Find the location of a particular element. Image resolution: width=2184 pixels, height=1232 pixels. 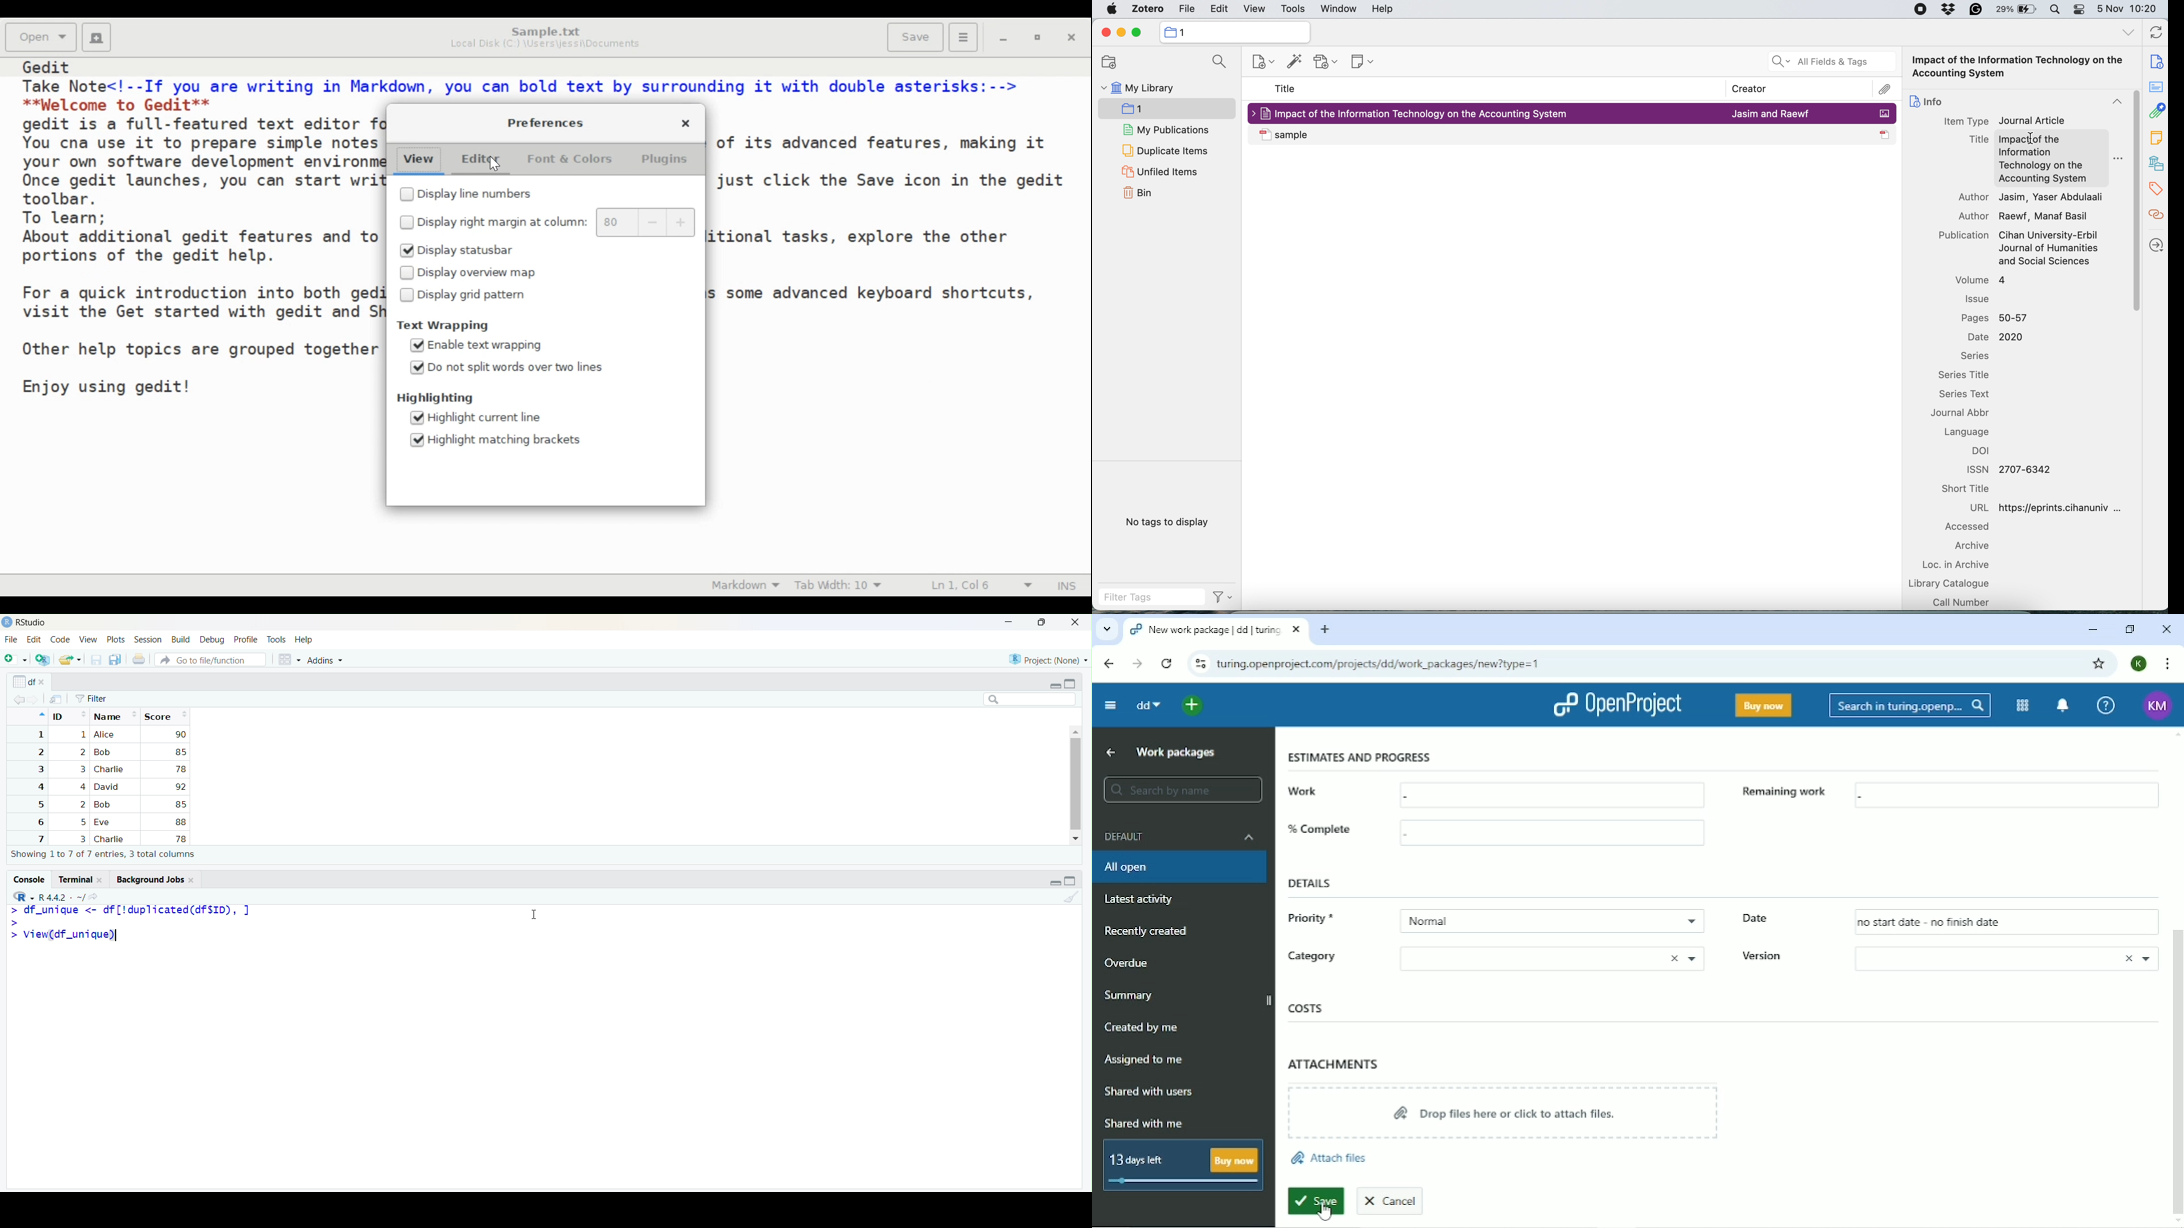

2 is located at coordinates (82, 805).